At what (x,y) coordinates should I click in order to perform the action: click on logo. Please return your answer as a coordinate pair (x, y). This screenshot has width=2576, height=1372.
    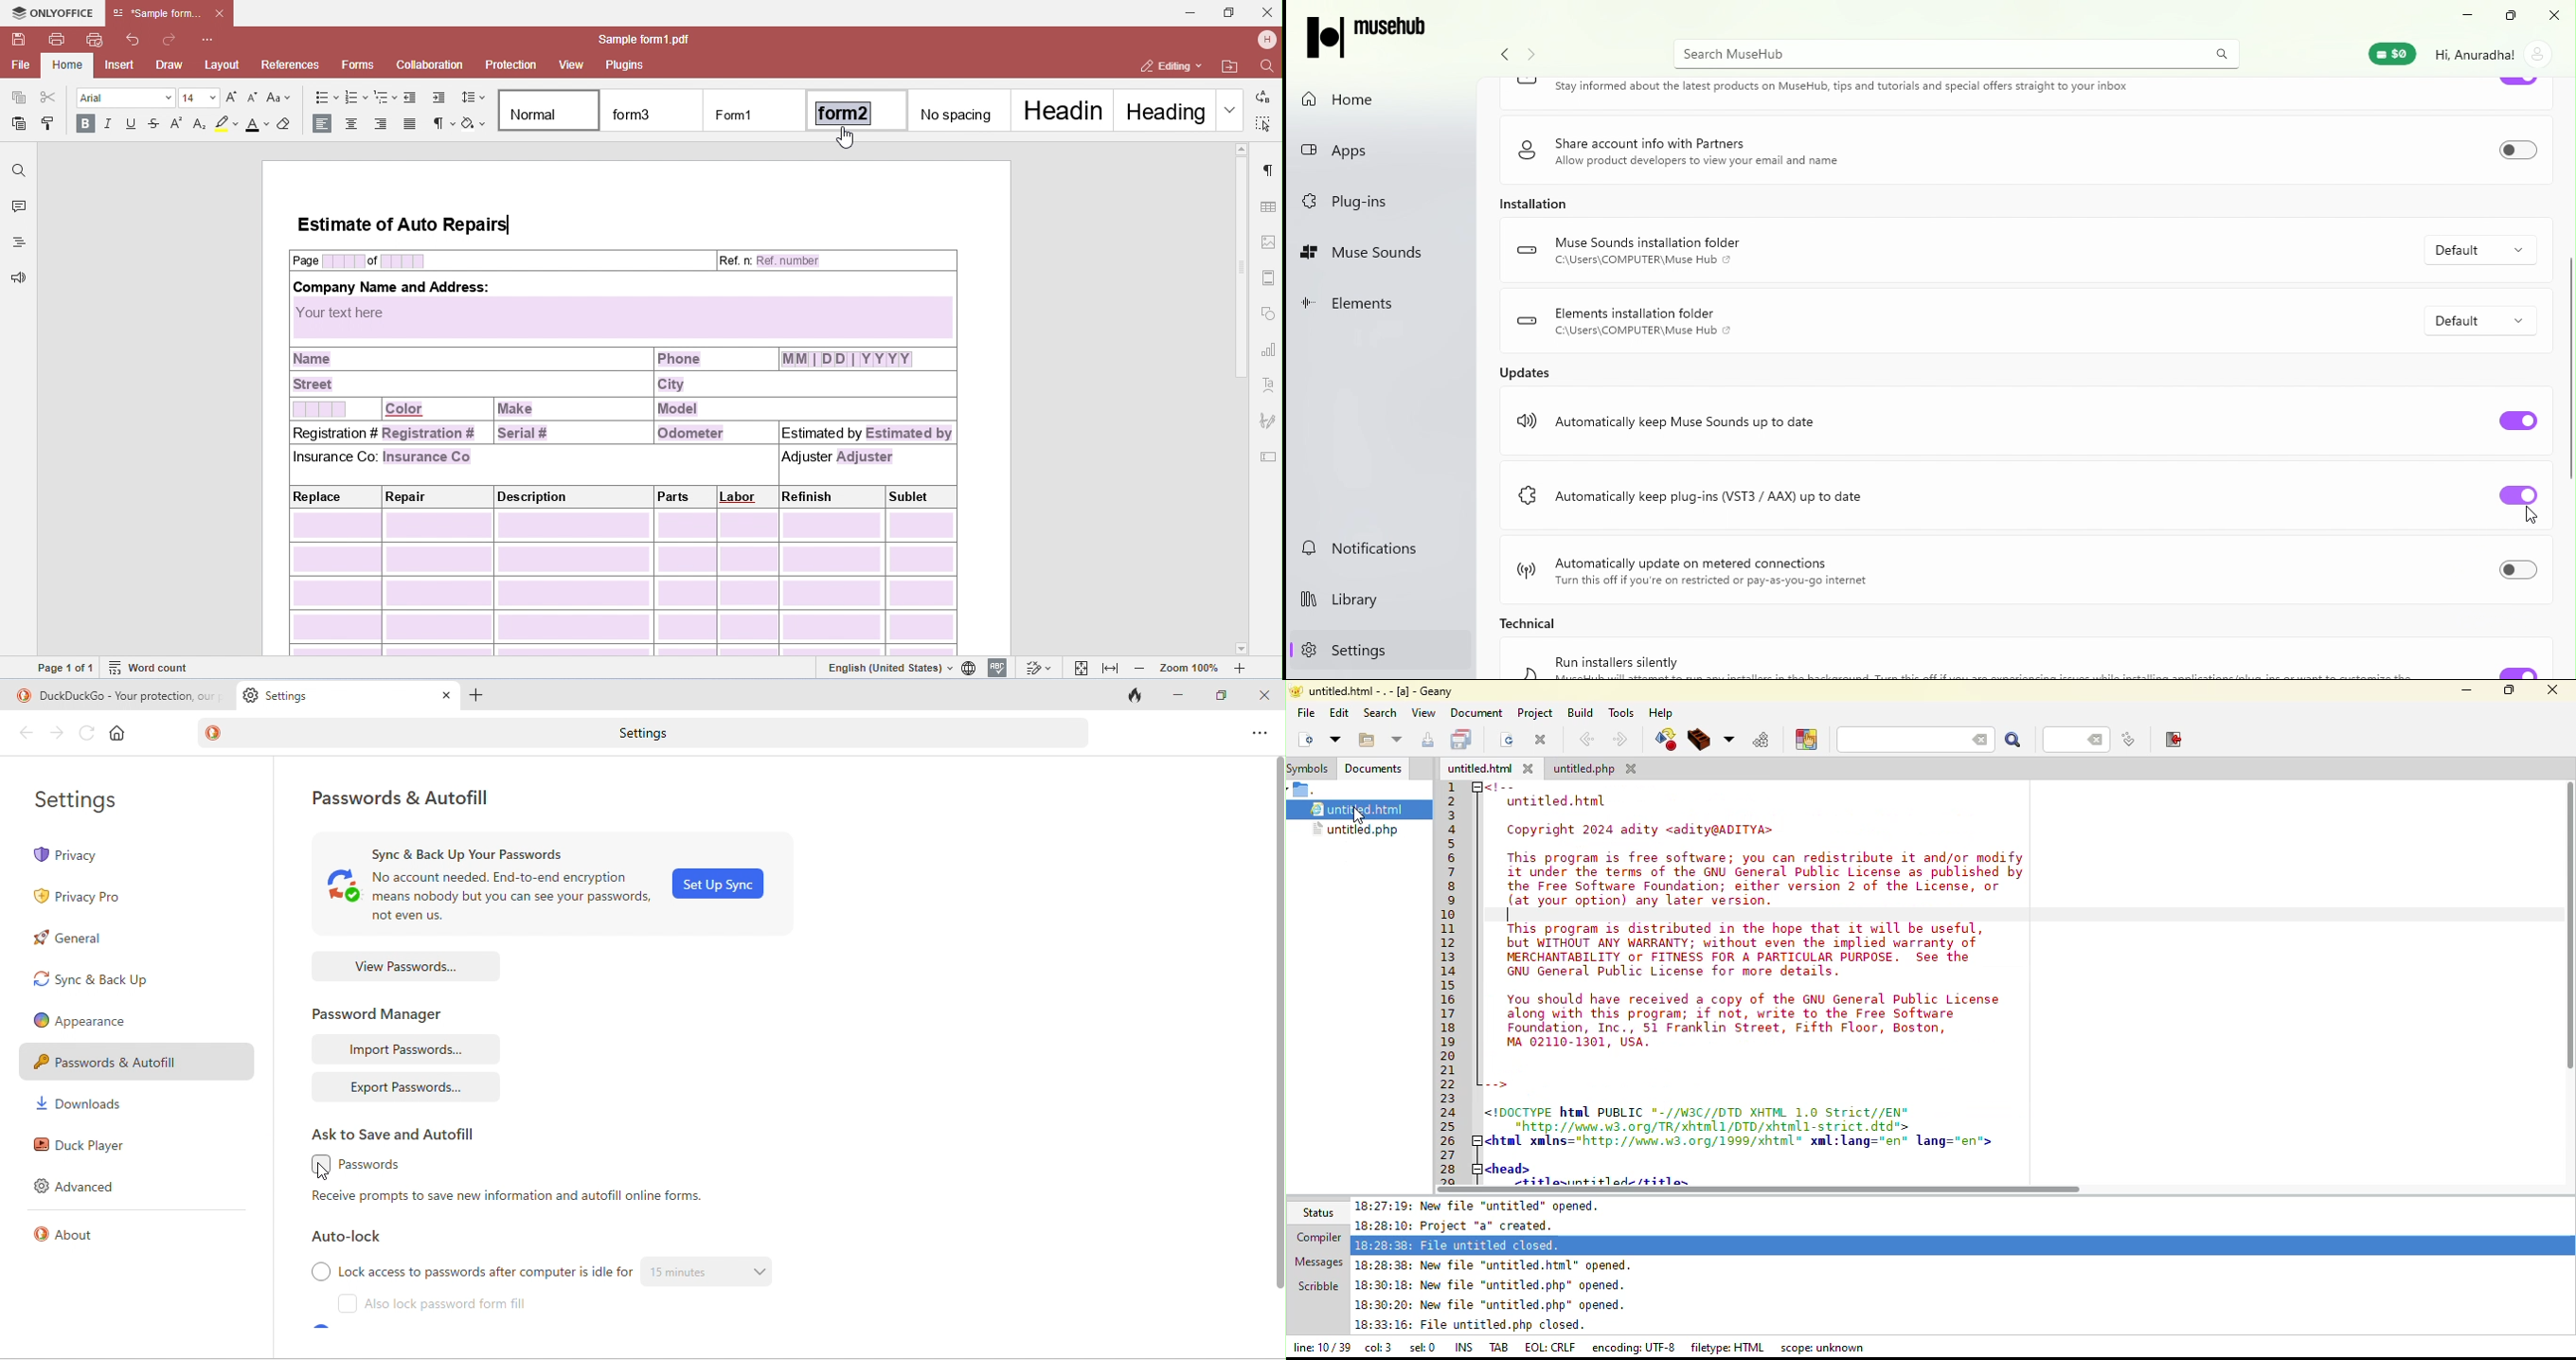
    Looking at the image, I should click on (1527, 149).